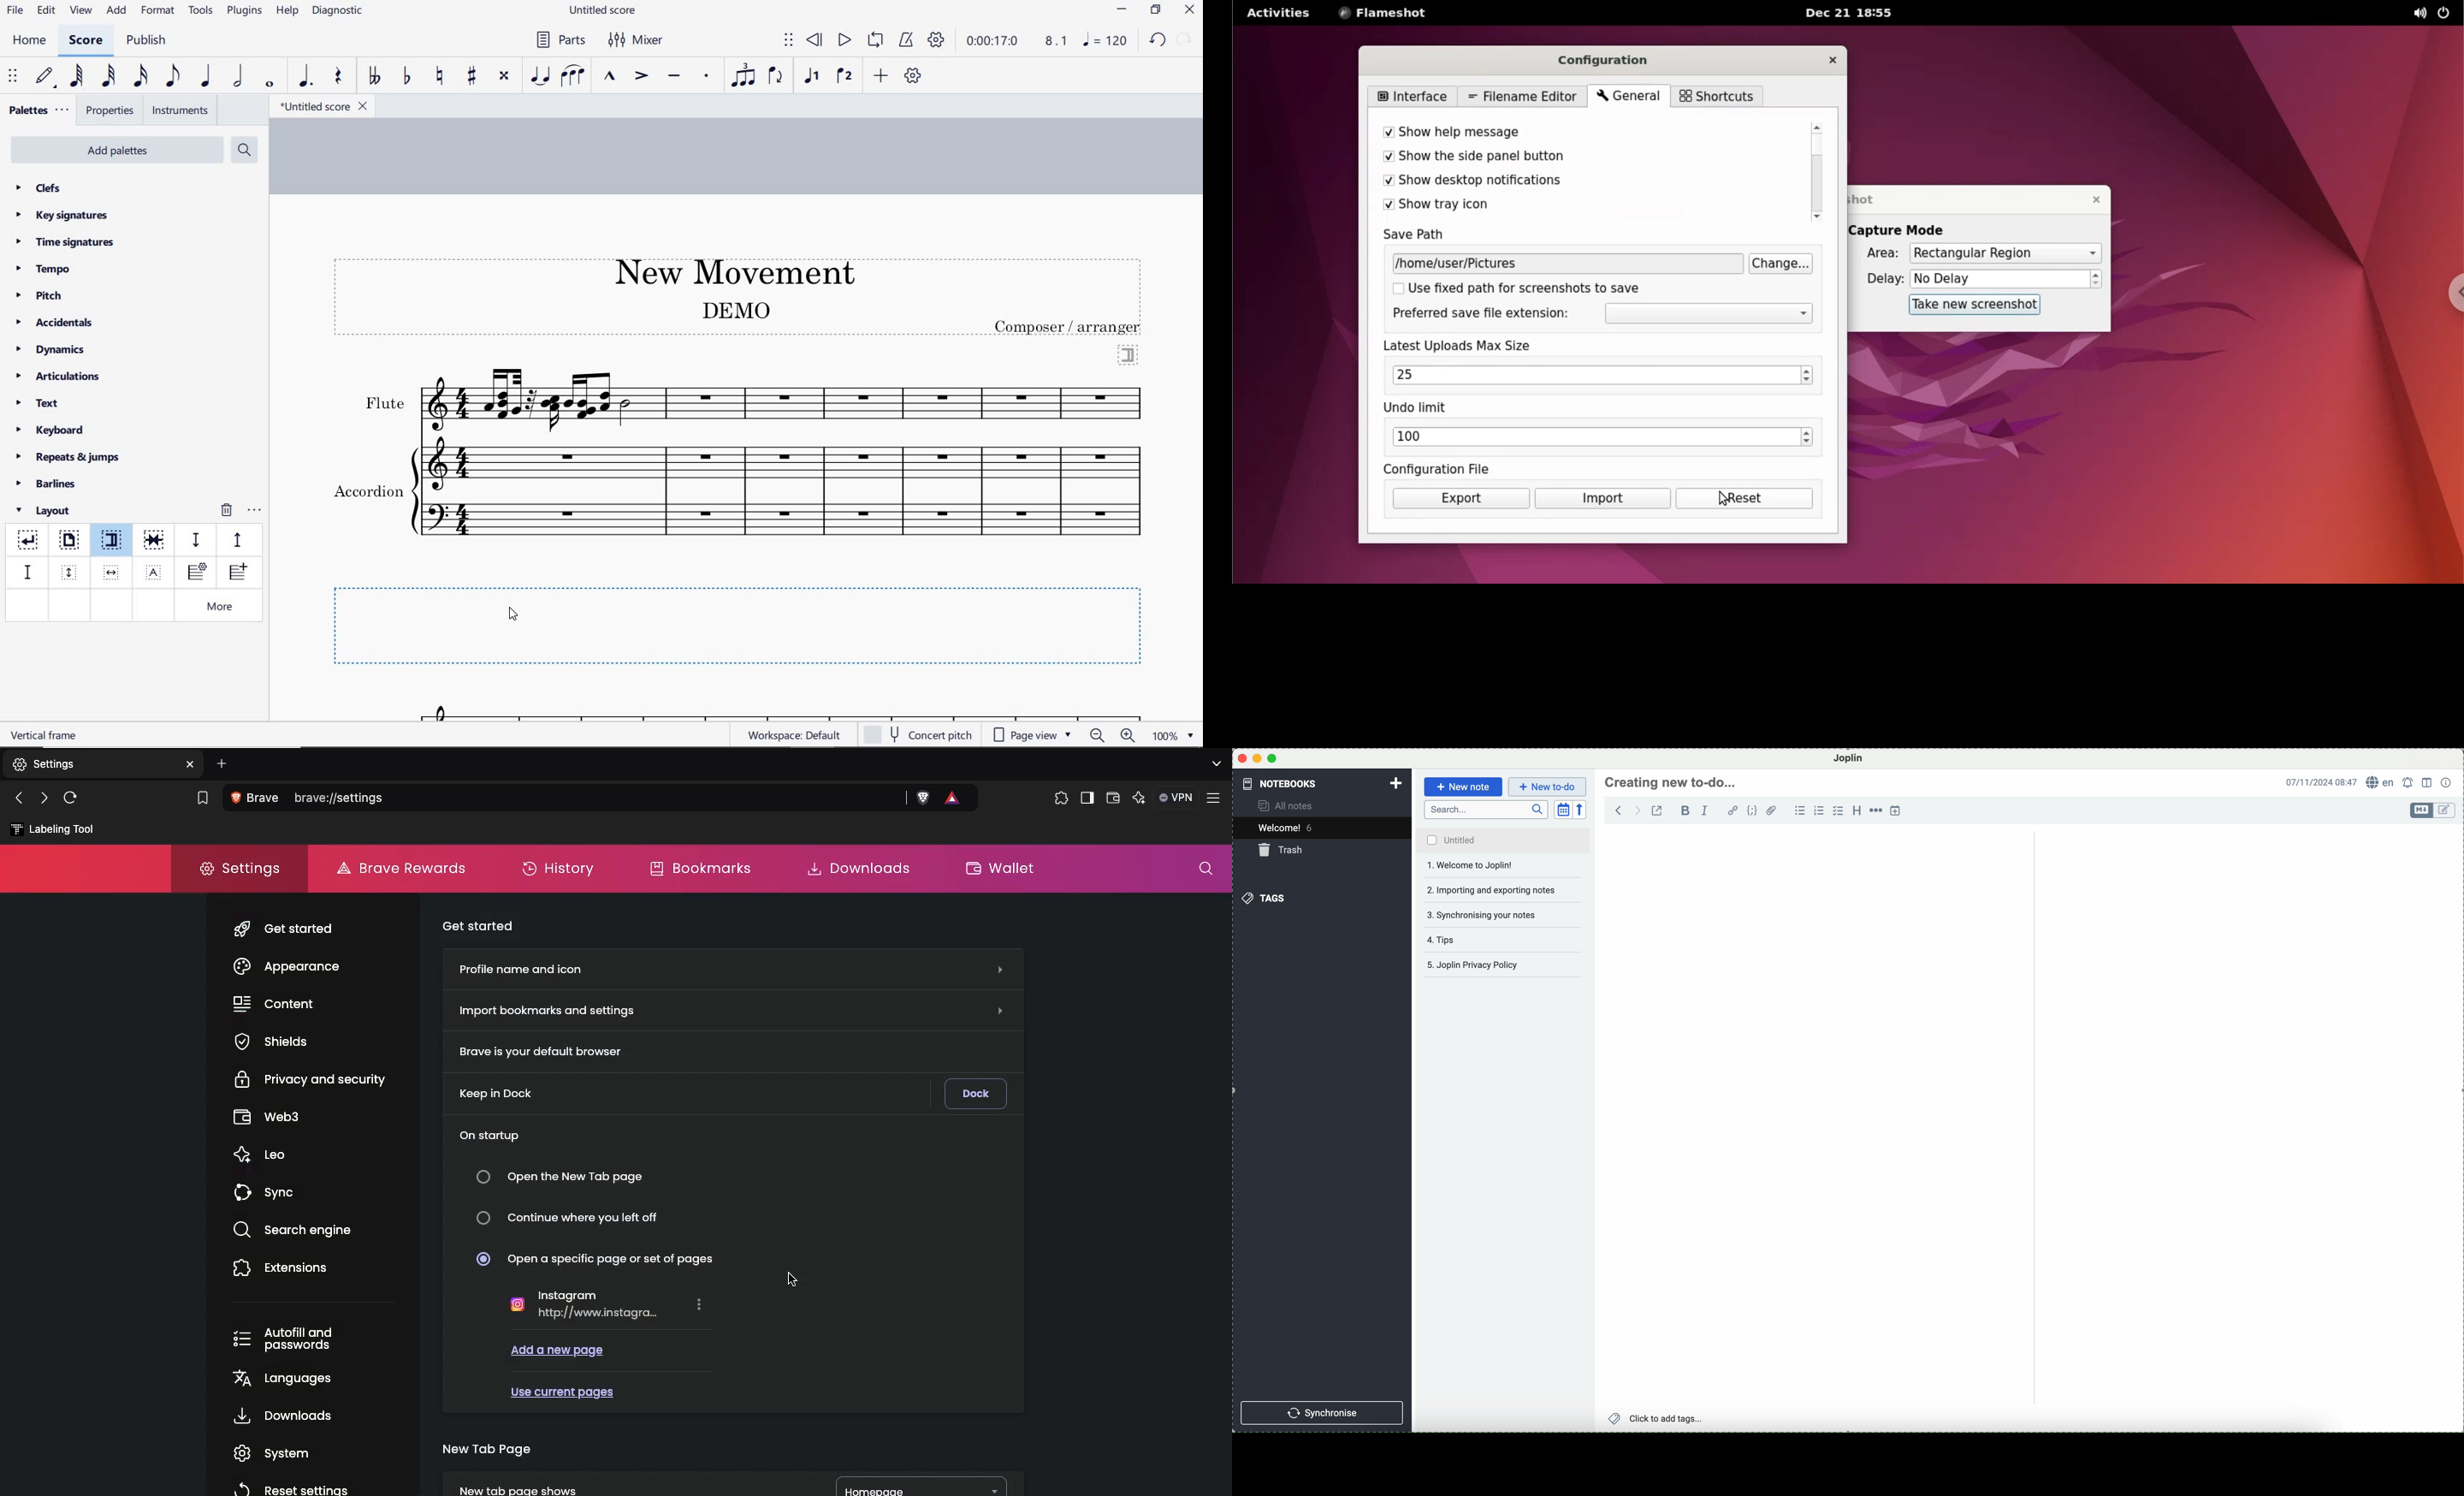 The height and width of the screenshot is (1512, 2464). What do you see at coordinates (1849, 759) in the screenshot?
I see `Joplin` at bounding box center [1849, 759].